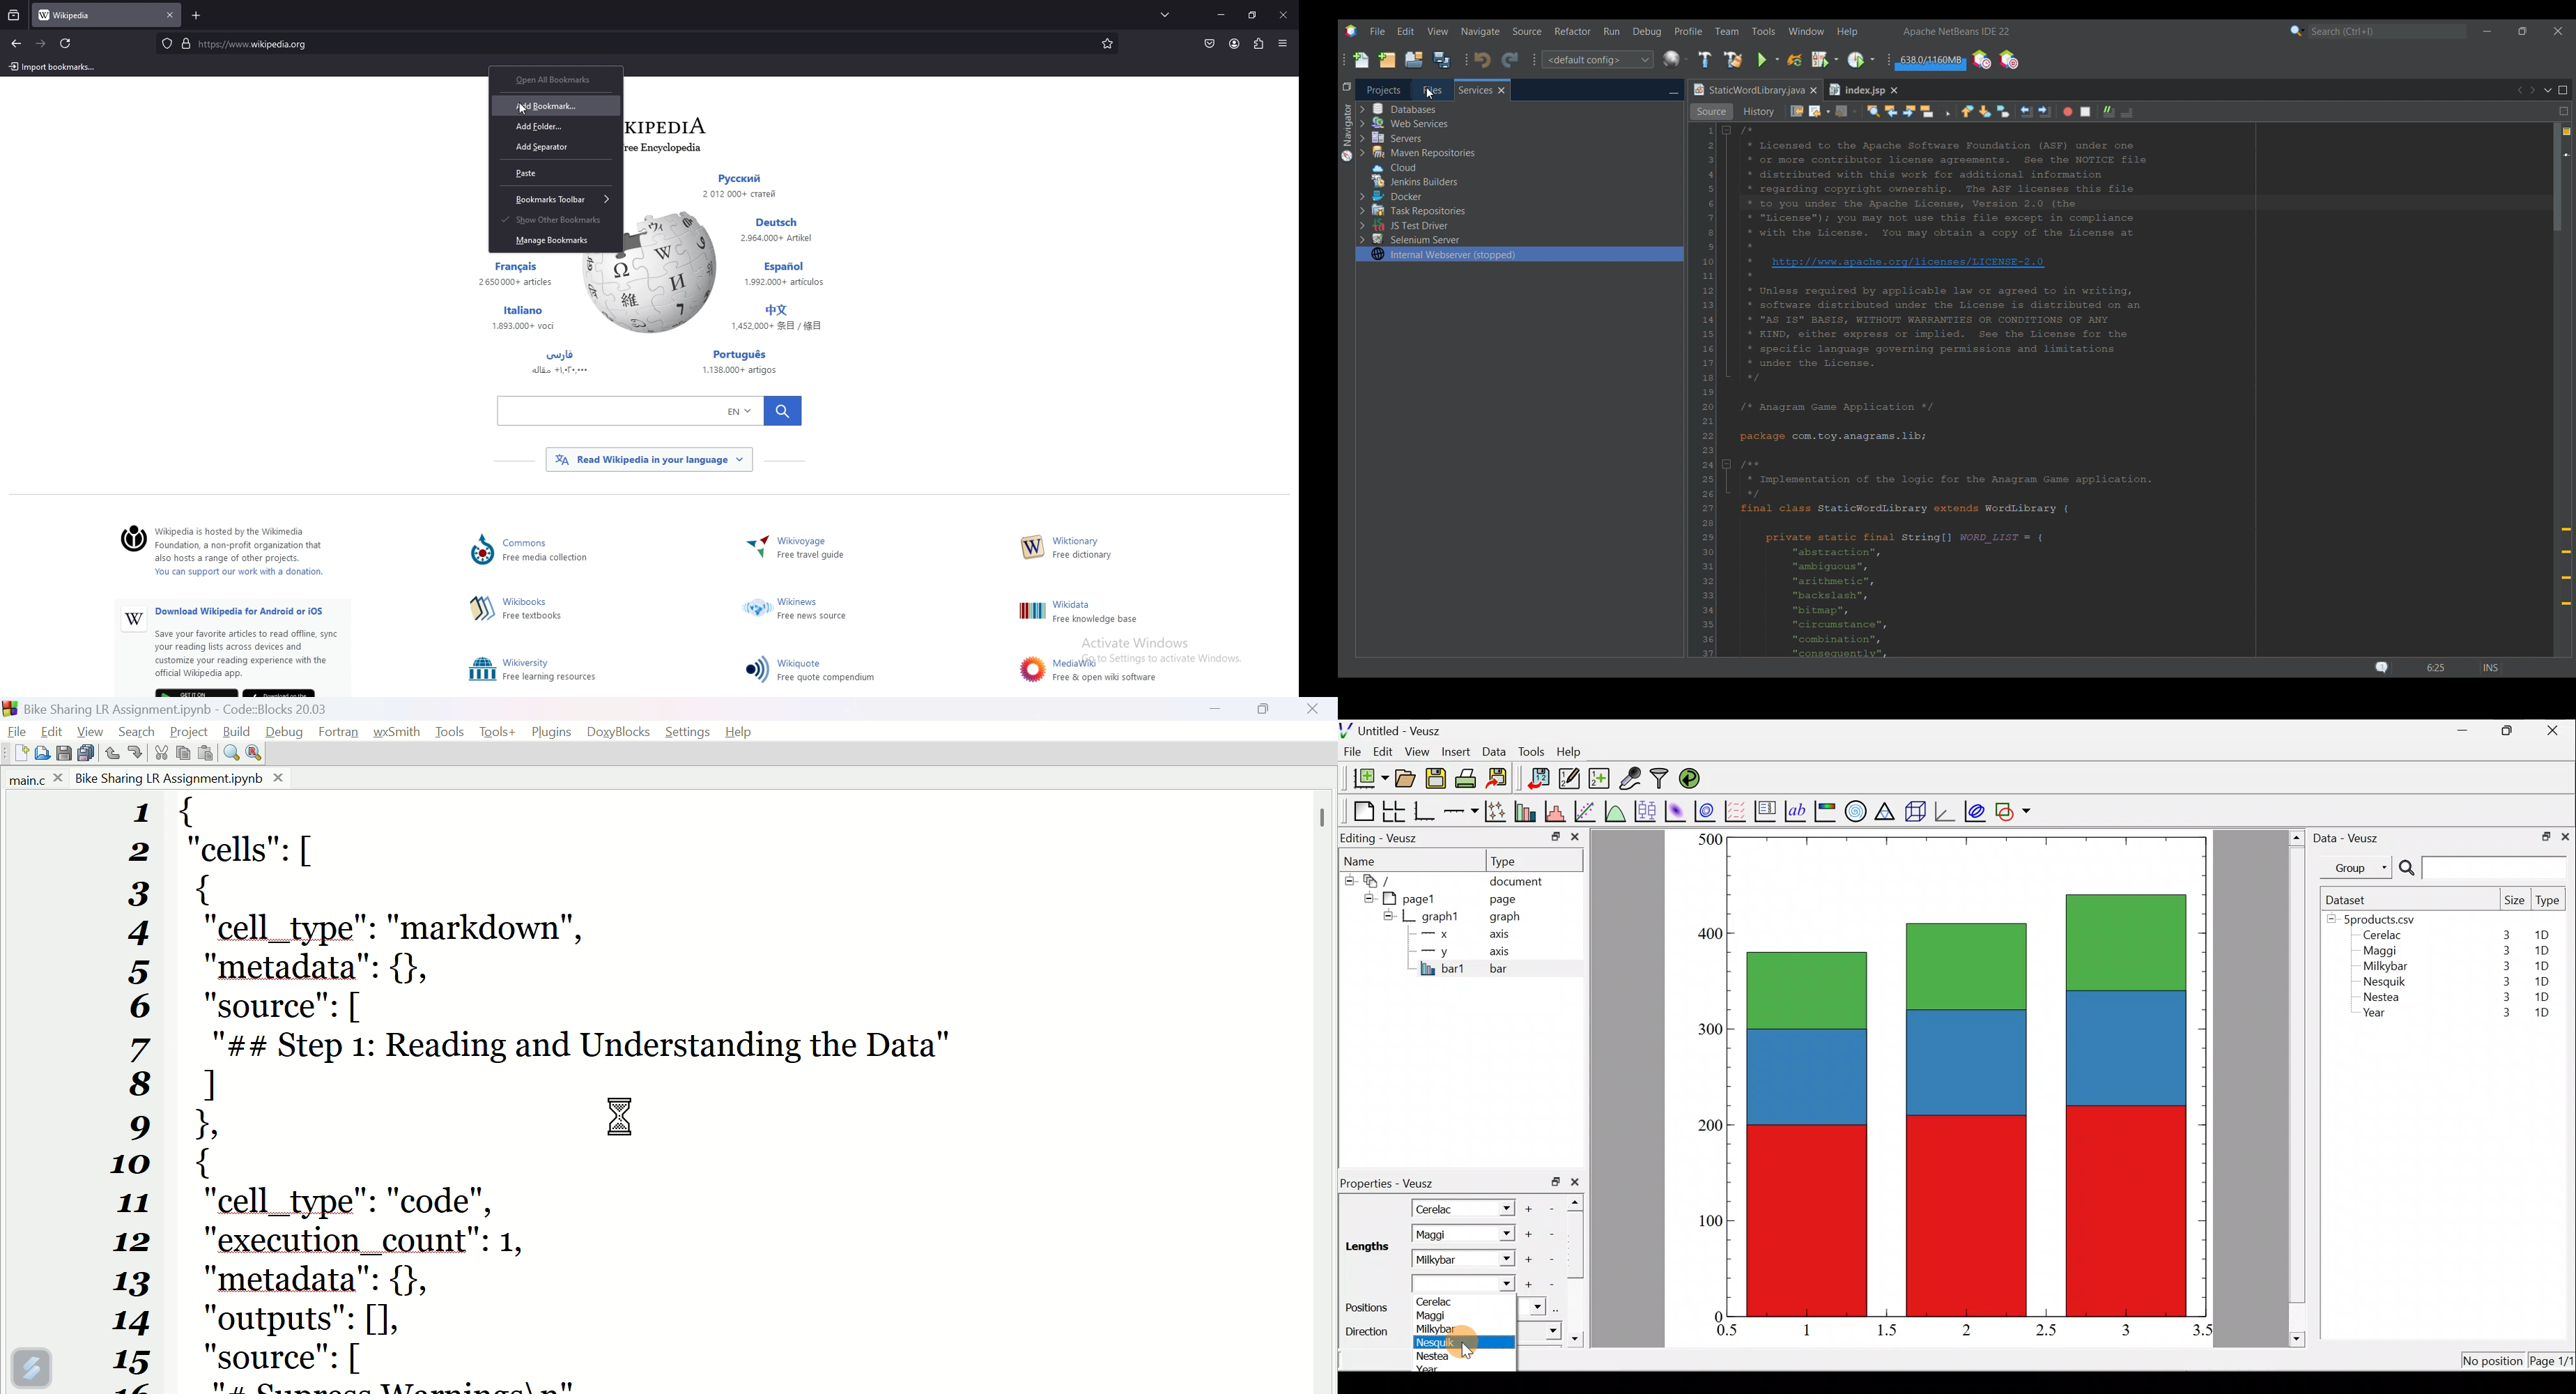 The image size is (2576, 1400). I want to click on New, so click(16, 755).